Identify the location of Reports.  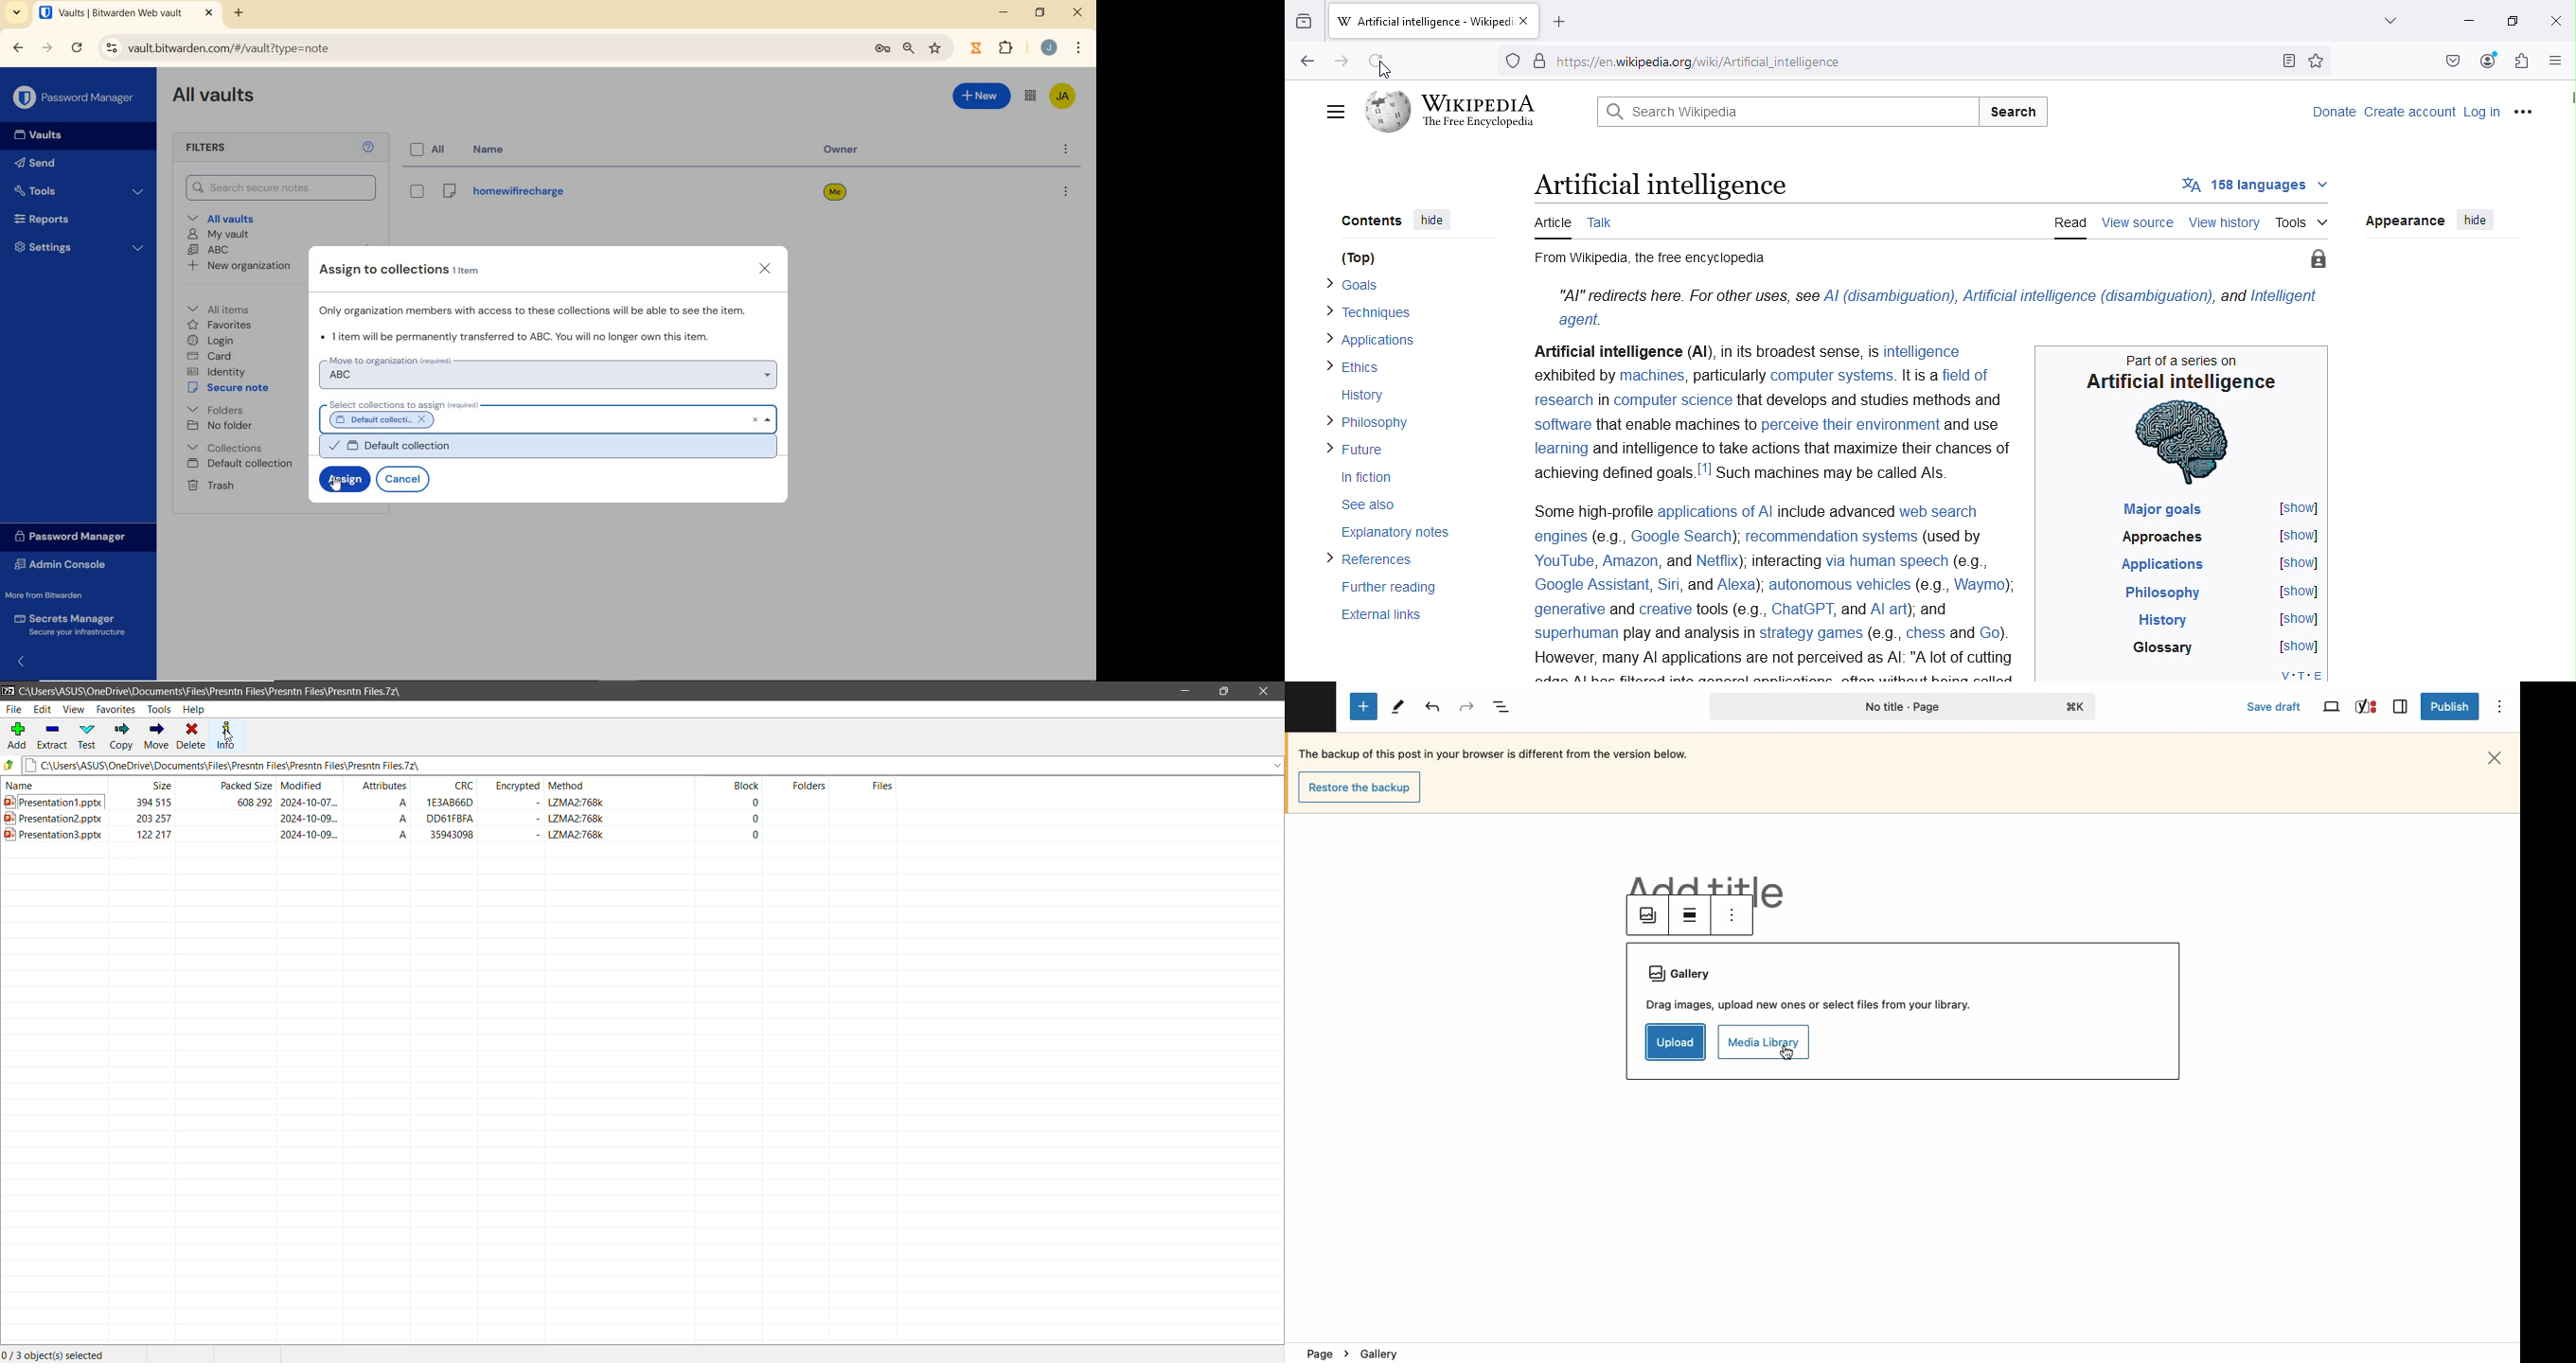
(74, 217).